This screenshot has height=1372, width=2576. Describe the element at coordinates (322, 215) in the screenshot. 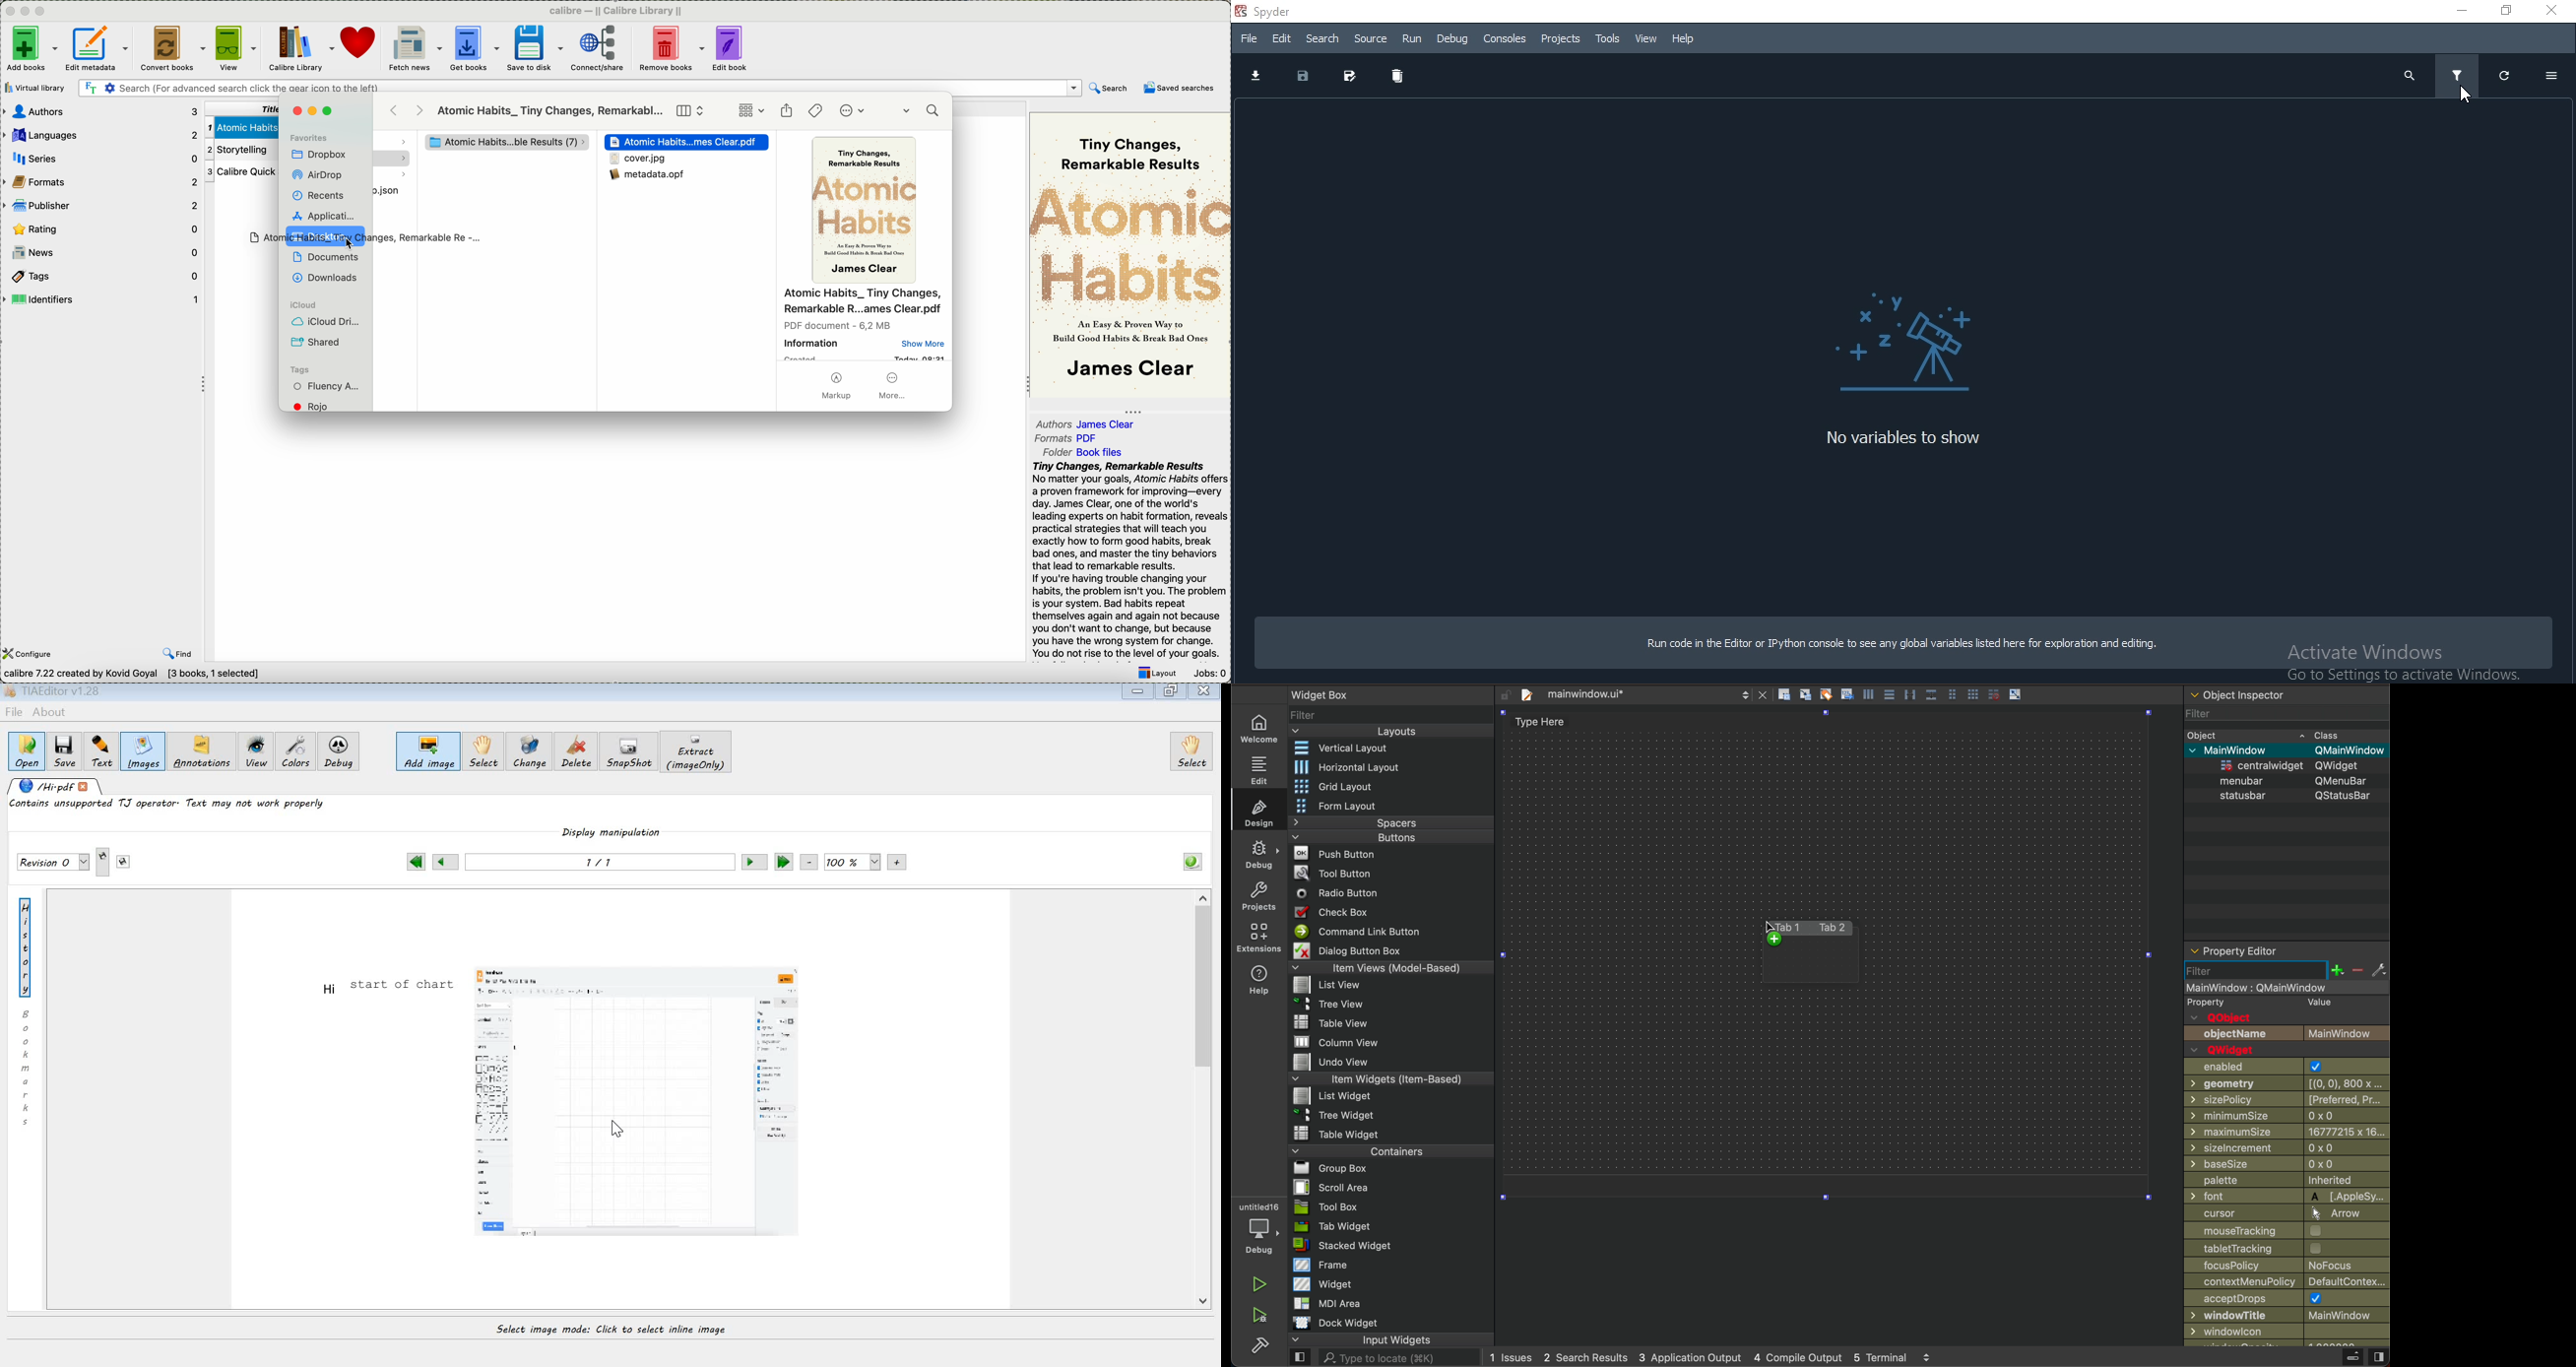

I see `Applications` at that location.